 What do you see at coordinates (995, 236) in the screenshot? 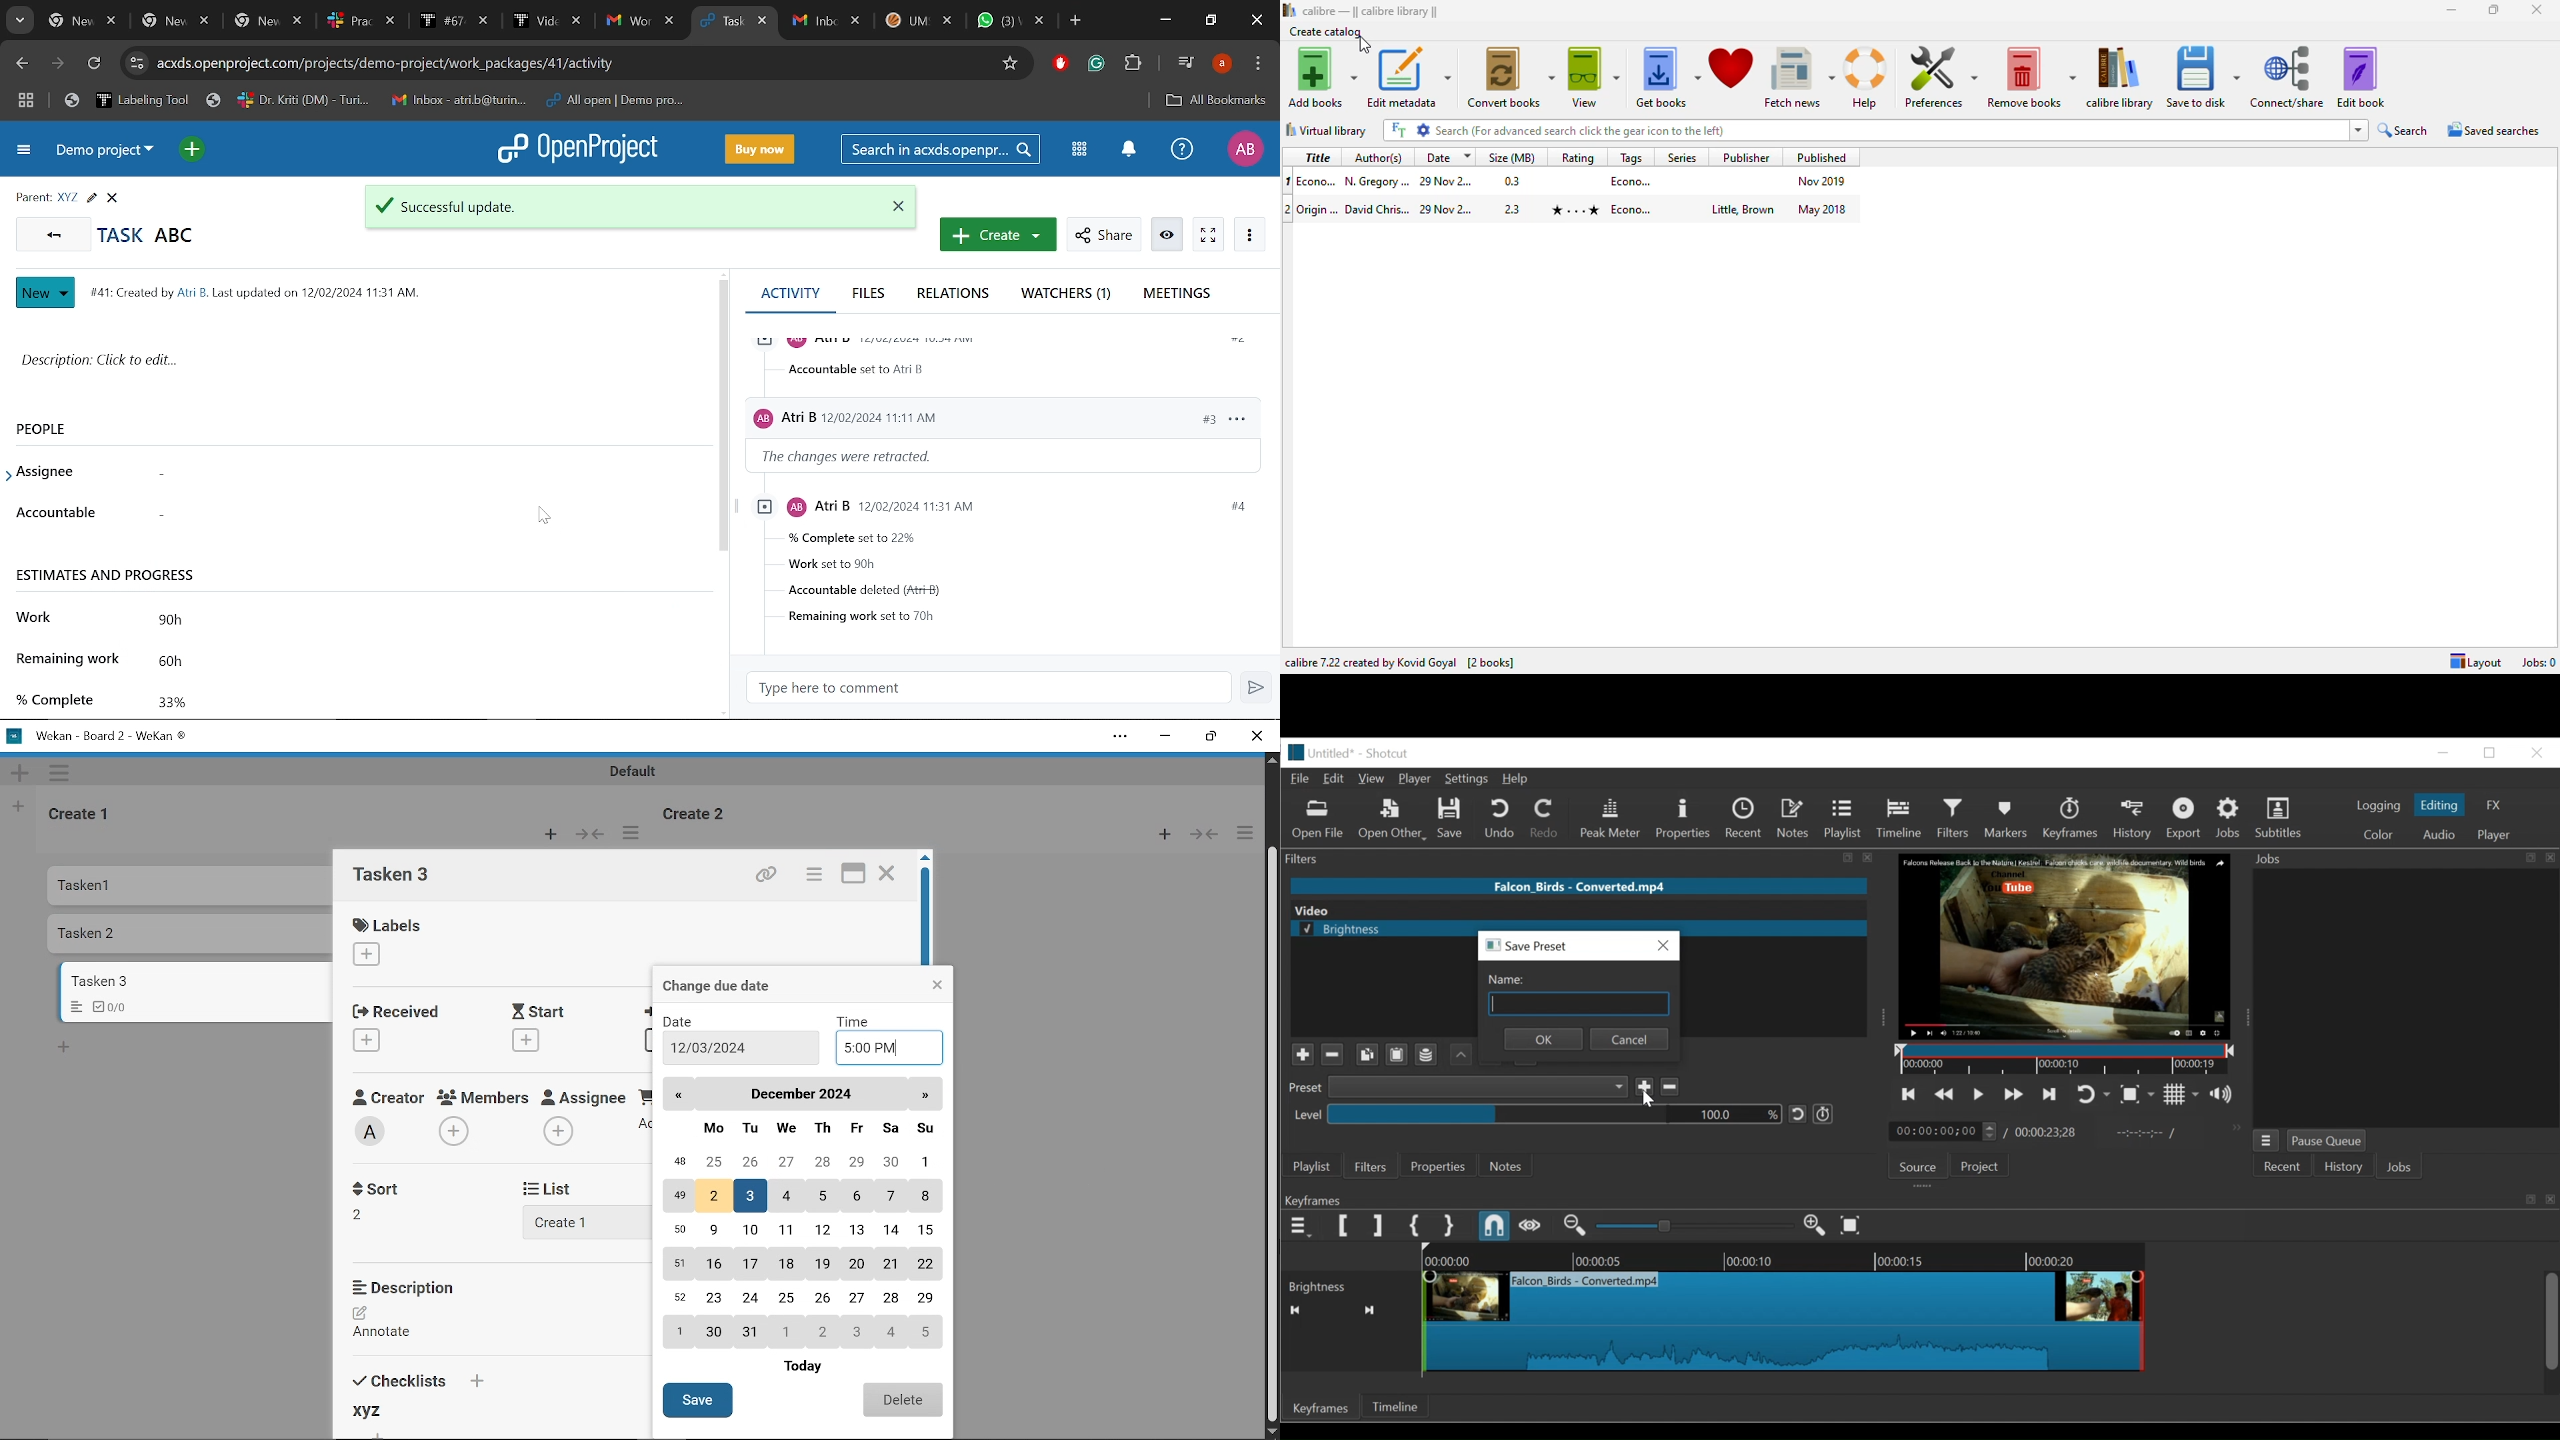
I see `Create` at bounding box center [995, 236].